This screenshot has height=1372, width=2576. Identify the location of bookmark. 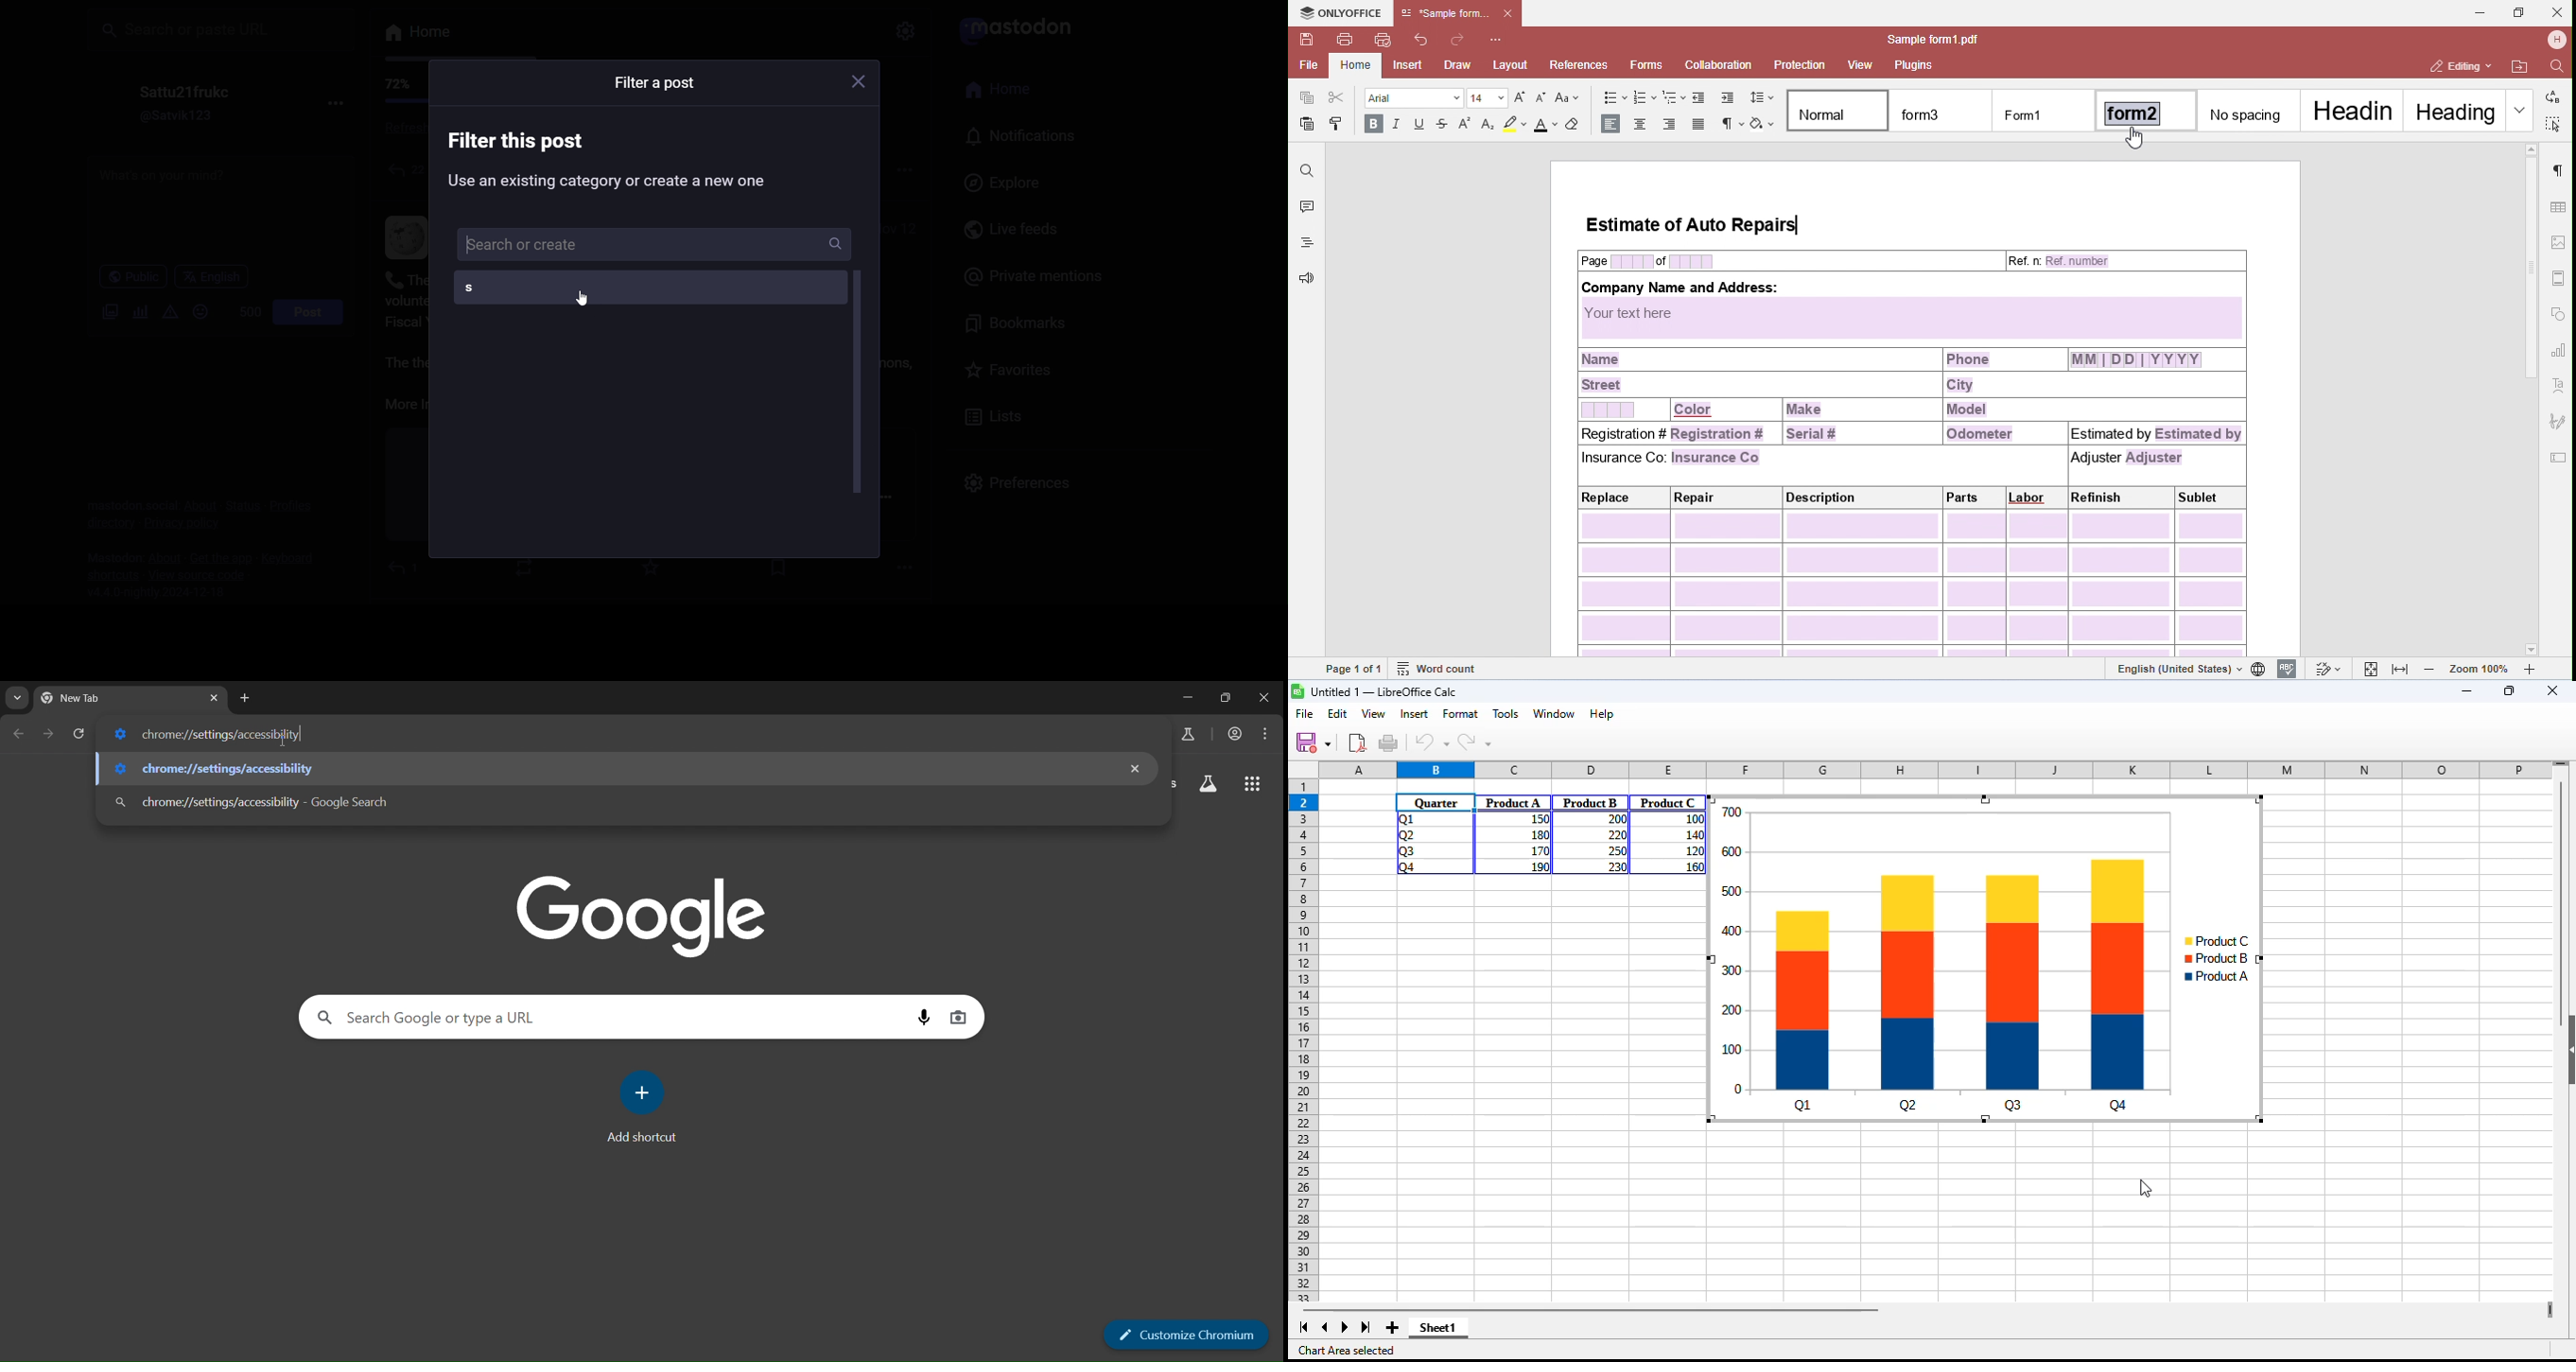
(1023, 326).